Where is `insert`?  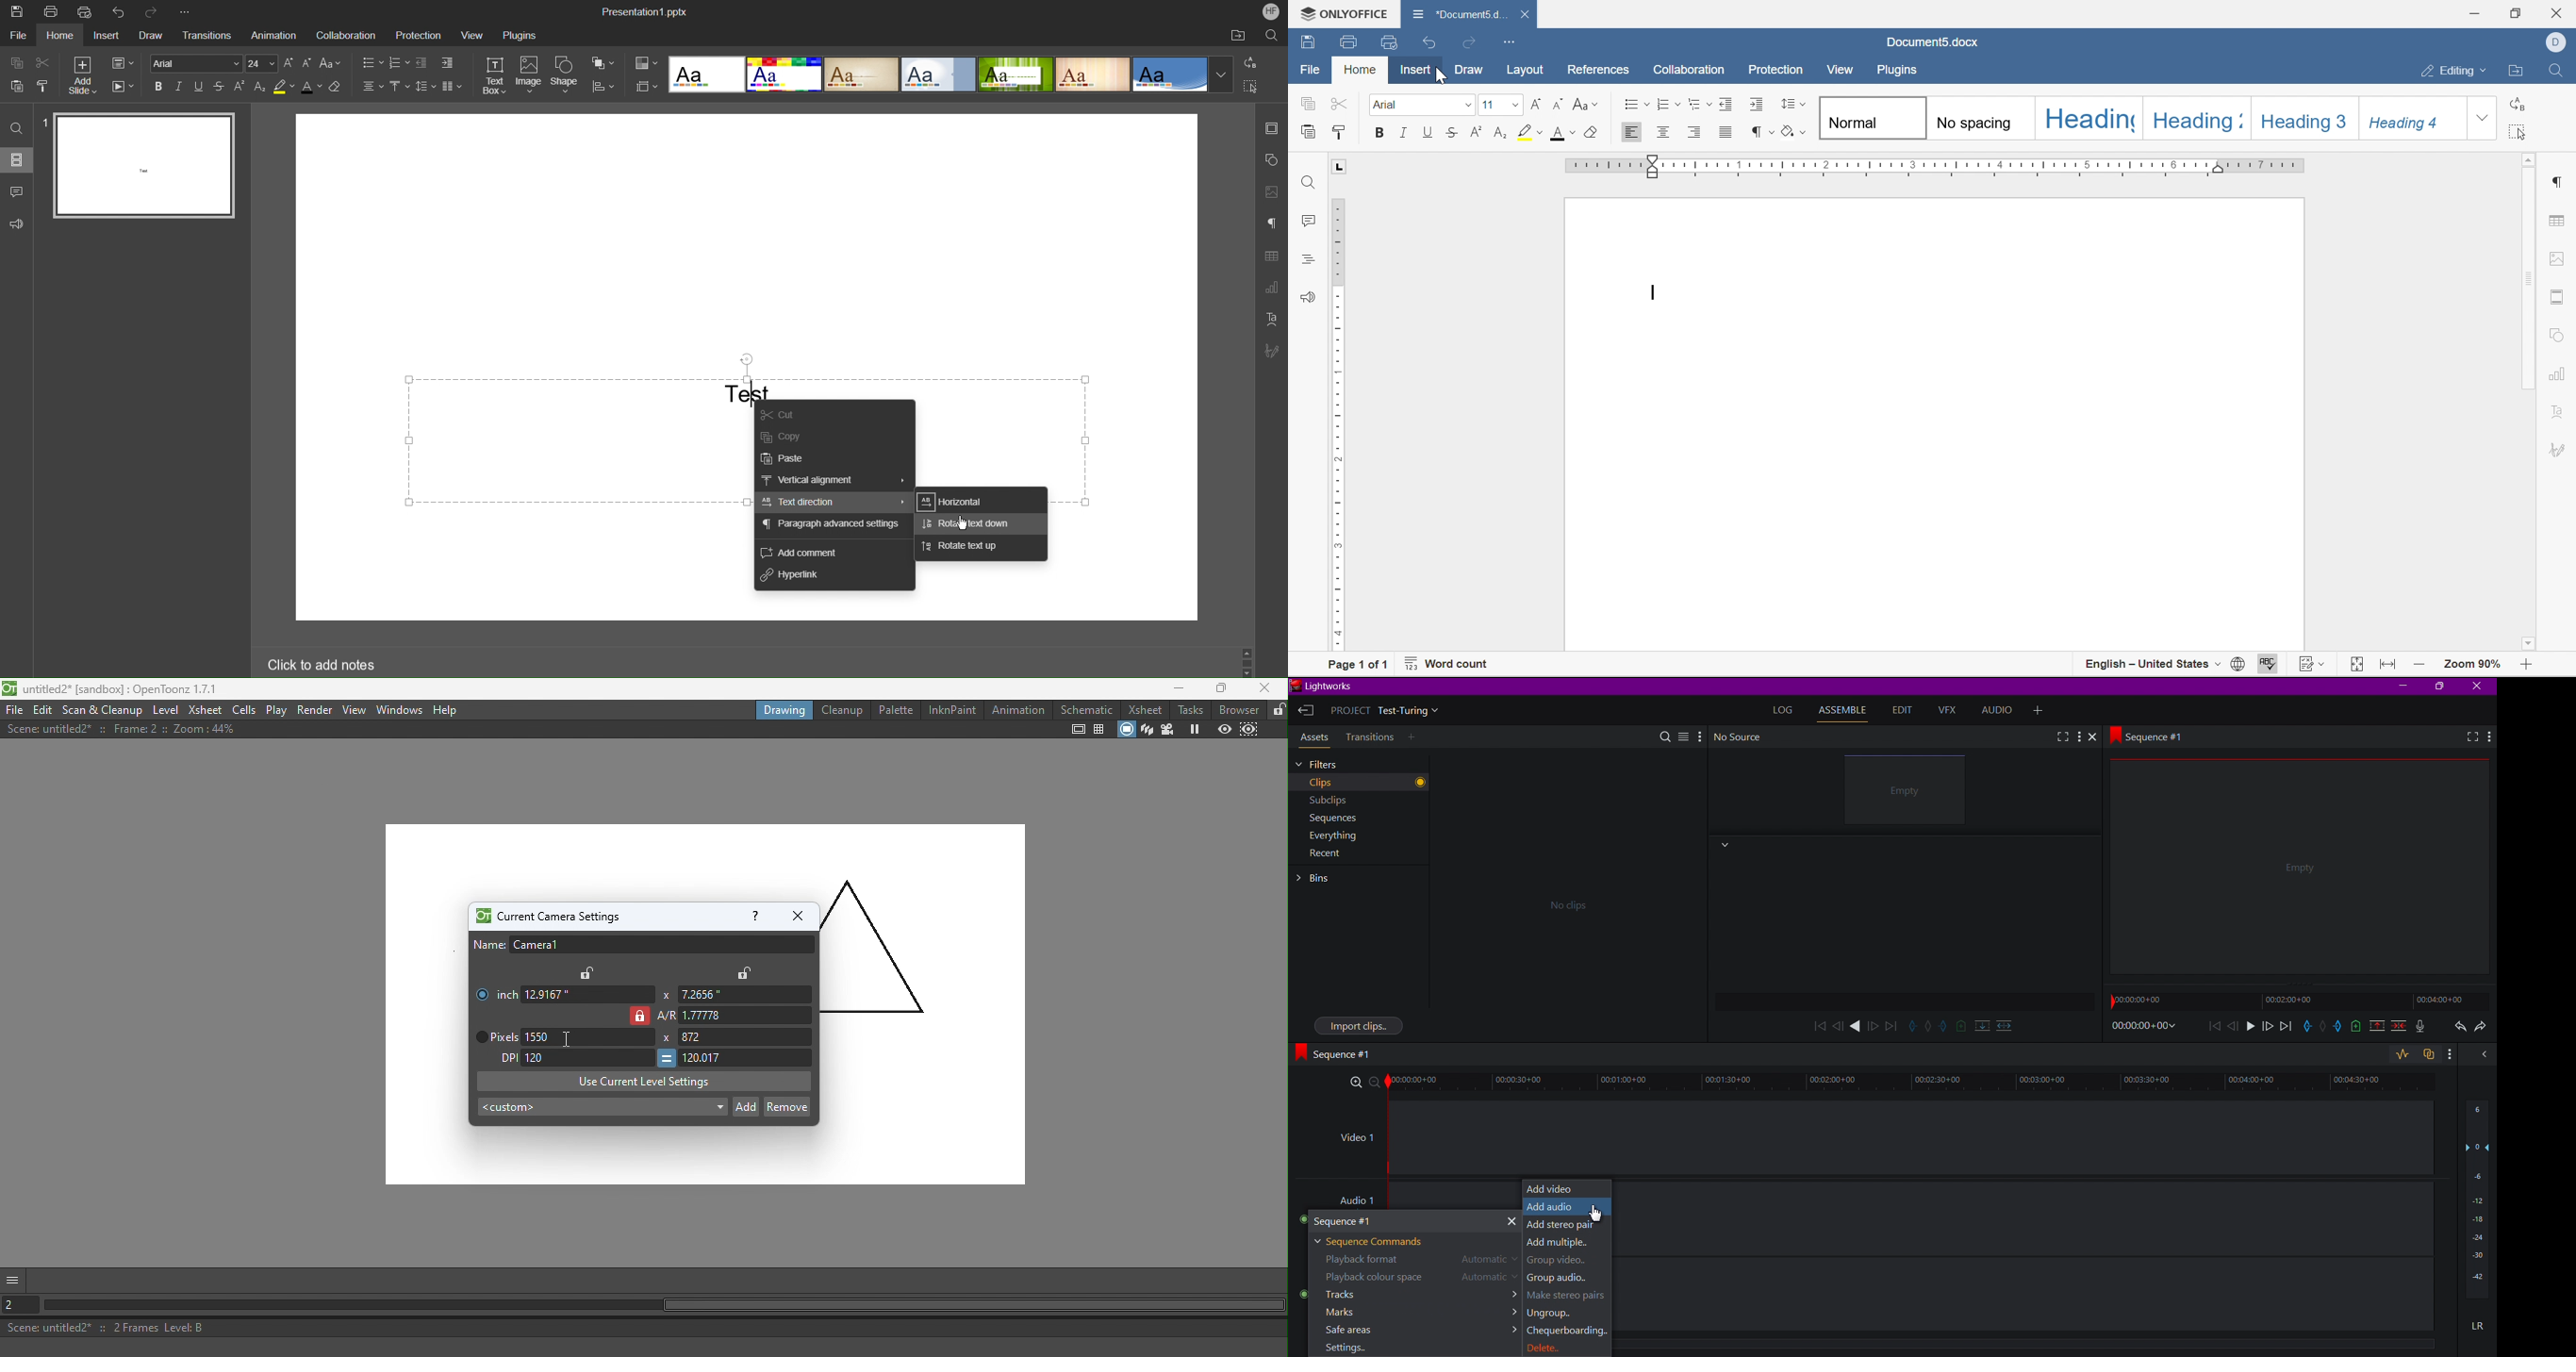
insert is located at coordinates (1418, 68).